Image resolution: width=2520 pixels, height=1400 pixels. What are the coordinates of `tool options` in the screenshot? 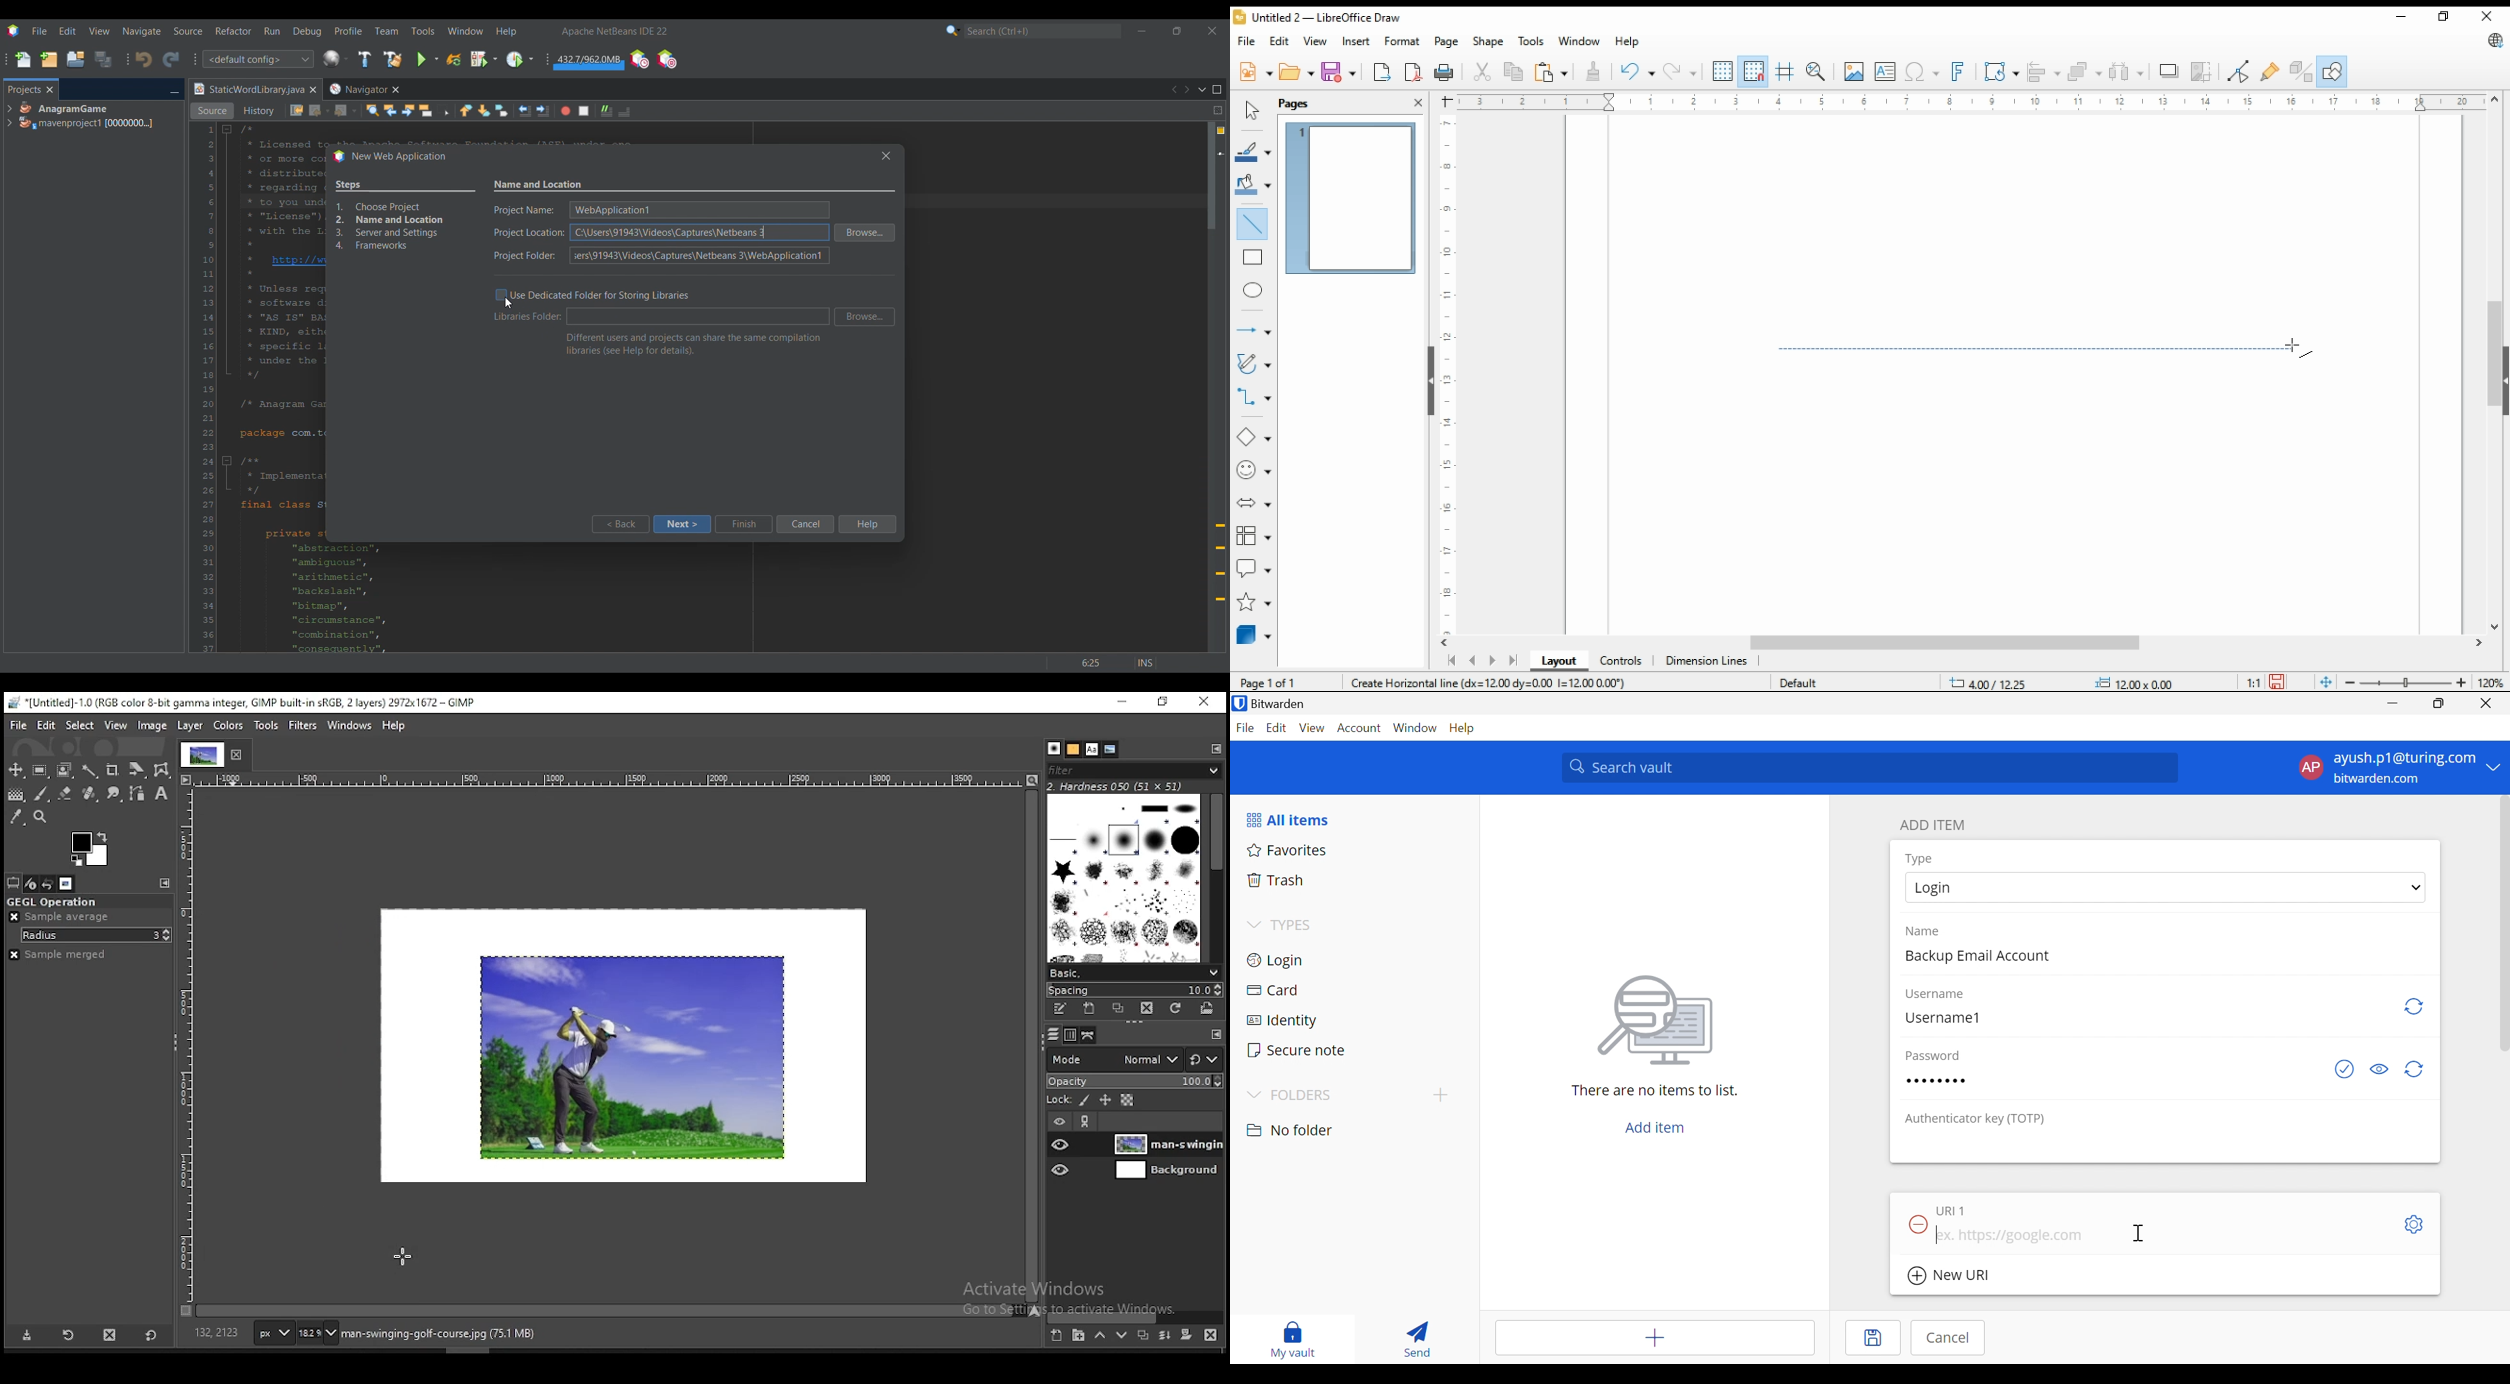 It's located at (14, 882).